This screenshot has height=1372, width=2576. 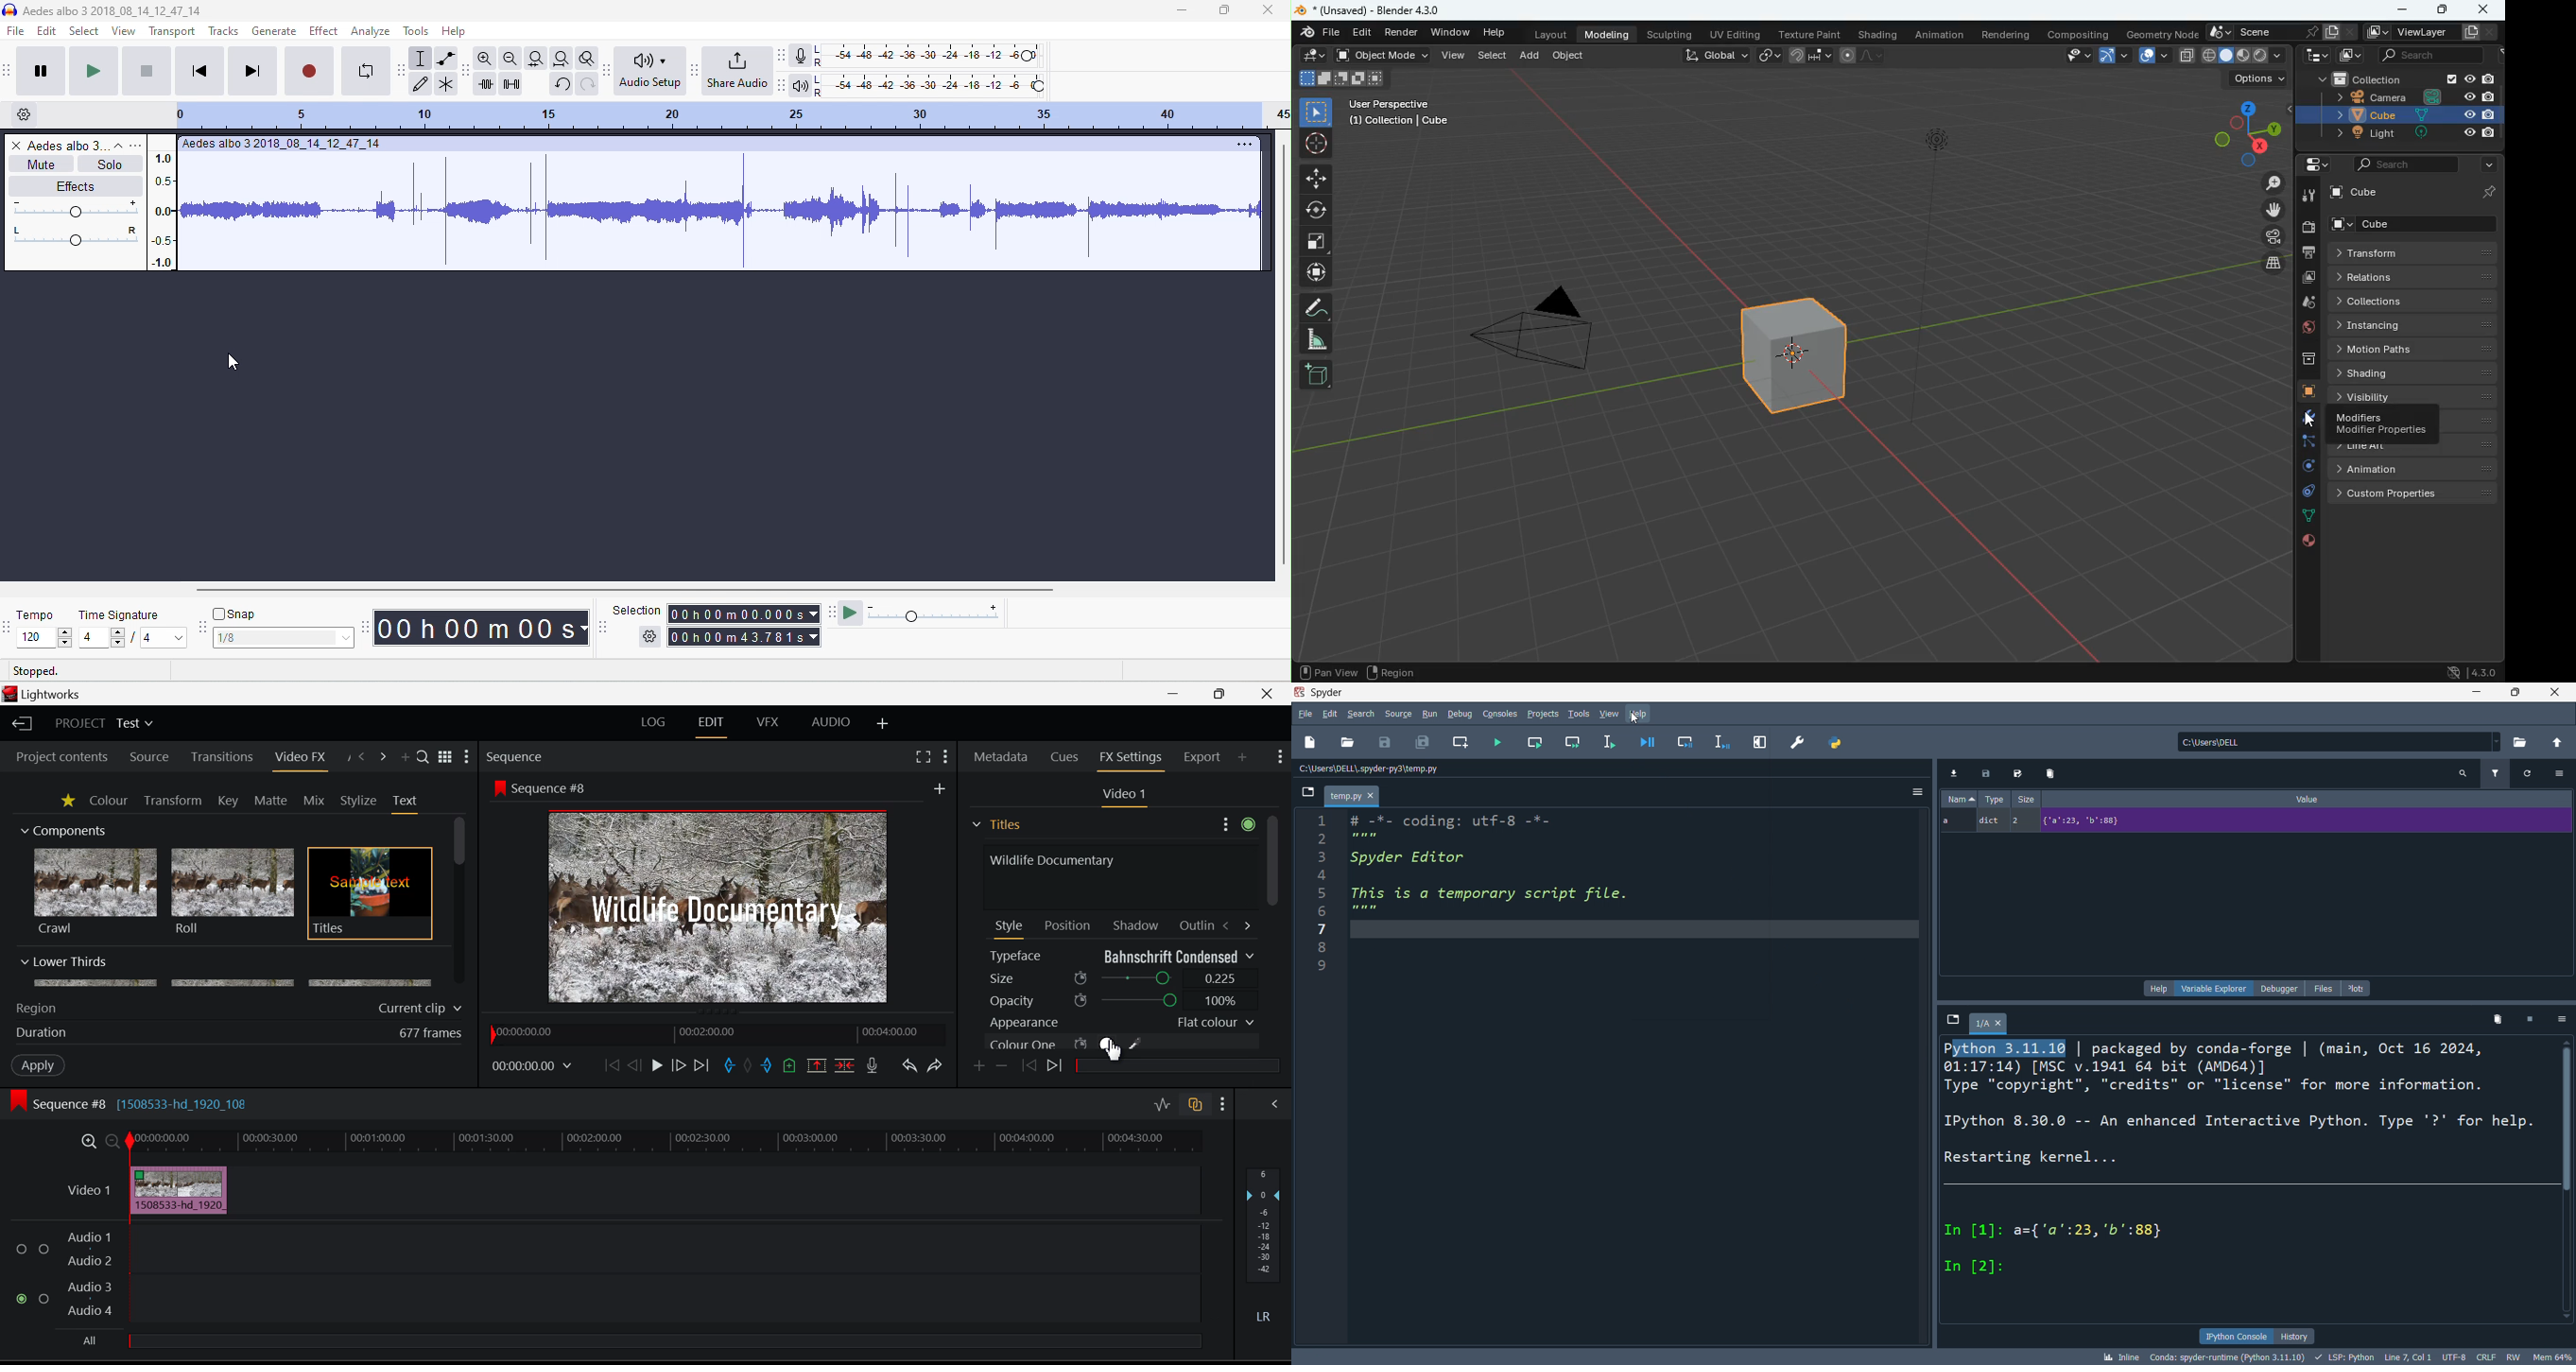 What do you see at coordinates (1836, 741) in the screenshot?
I see `python path manager` at bounding box center [1836, 741].